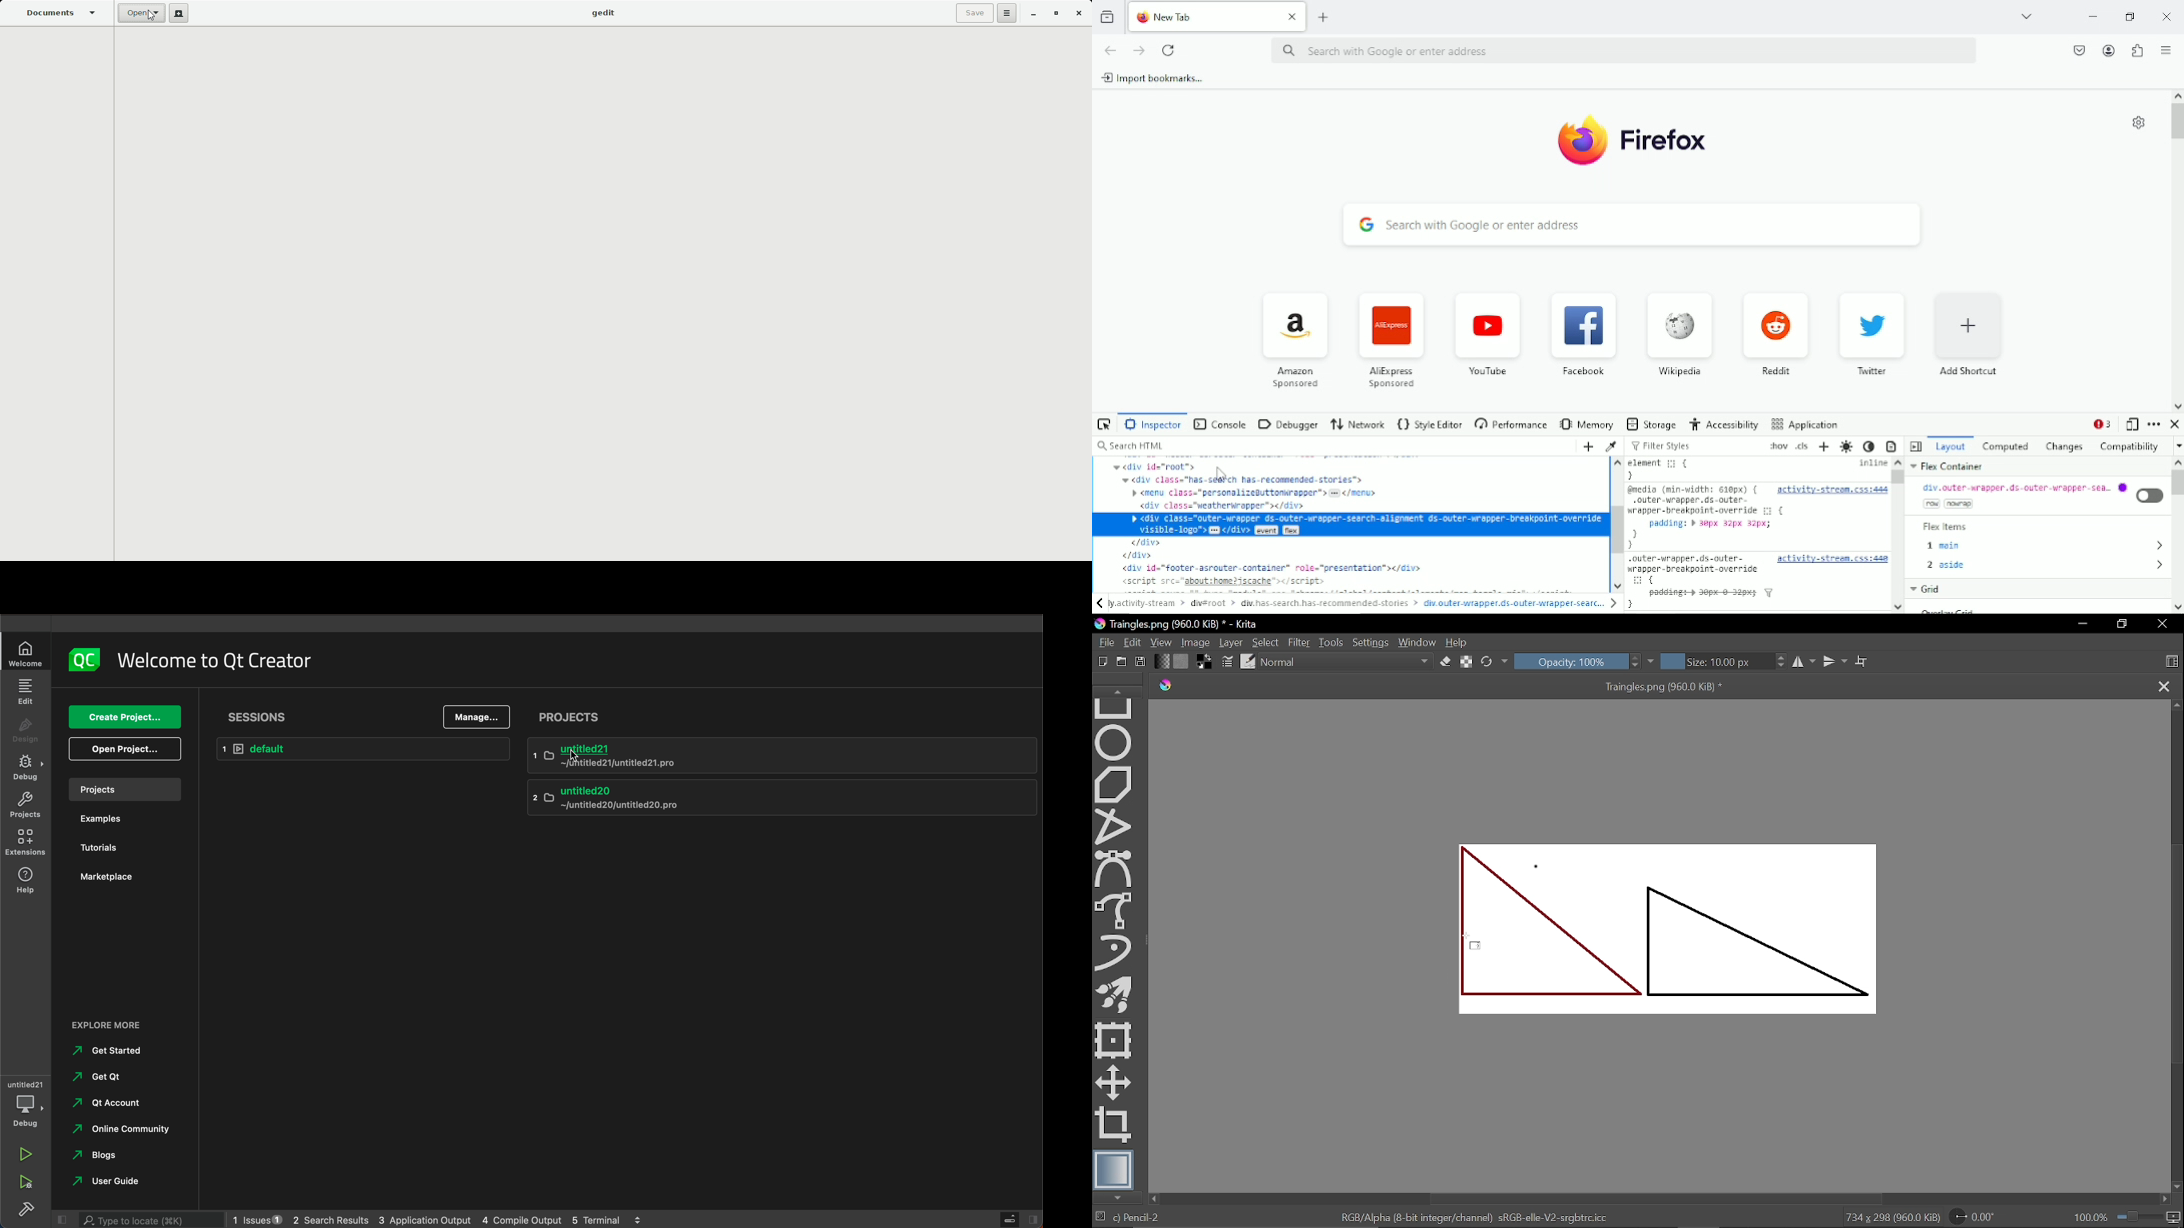  Describe the element at coordinates (1300, 641) in the screenshot. I see `Filter` at that location.